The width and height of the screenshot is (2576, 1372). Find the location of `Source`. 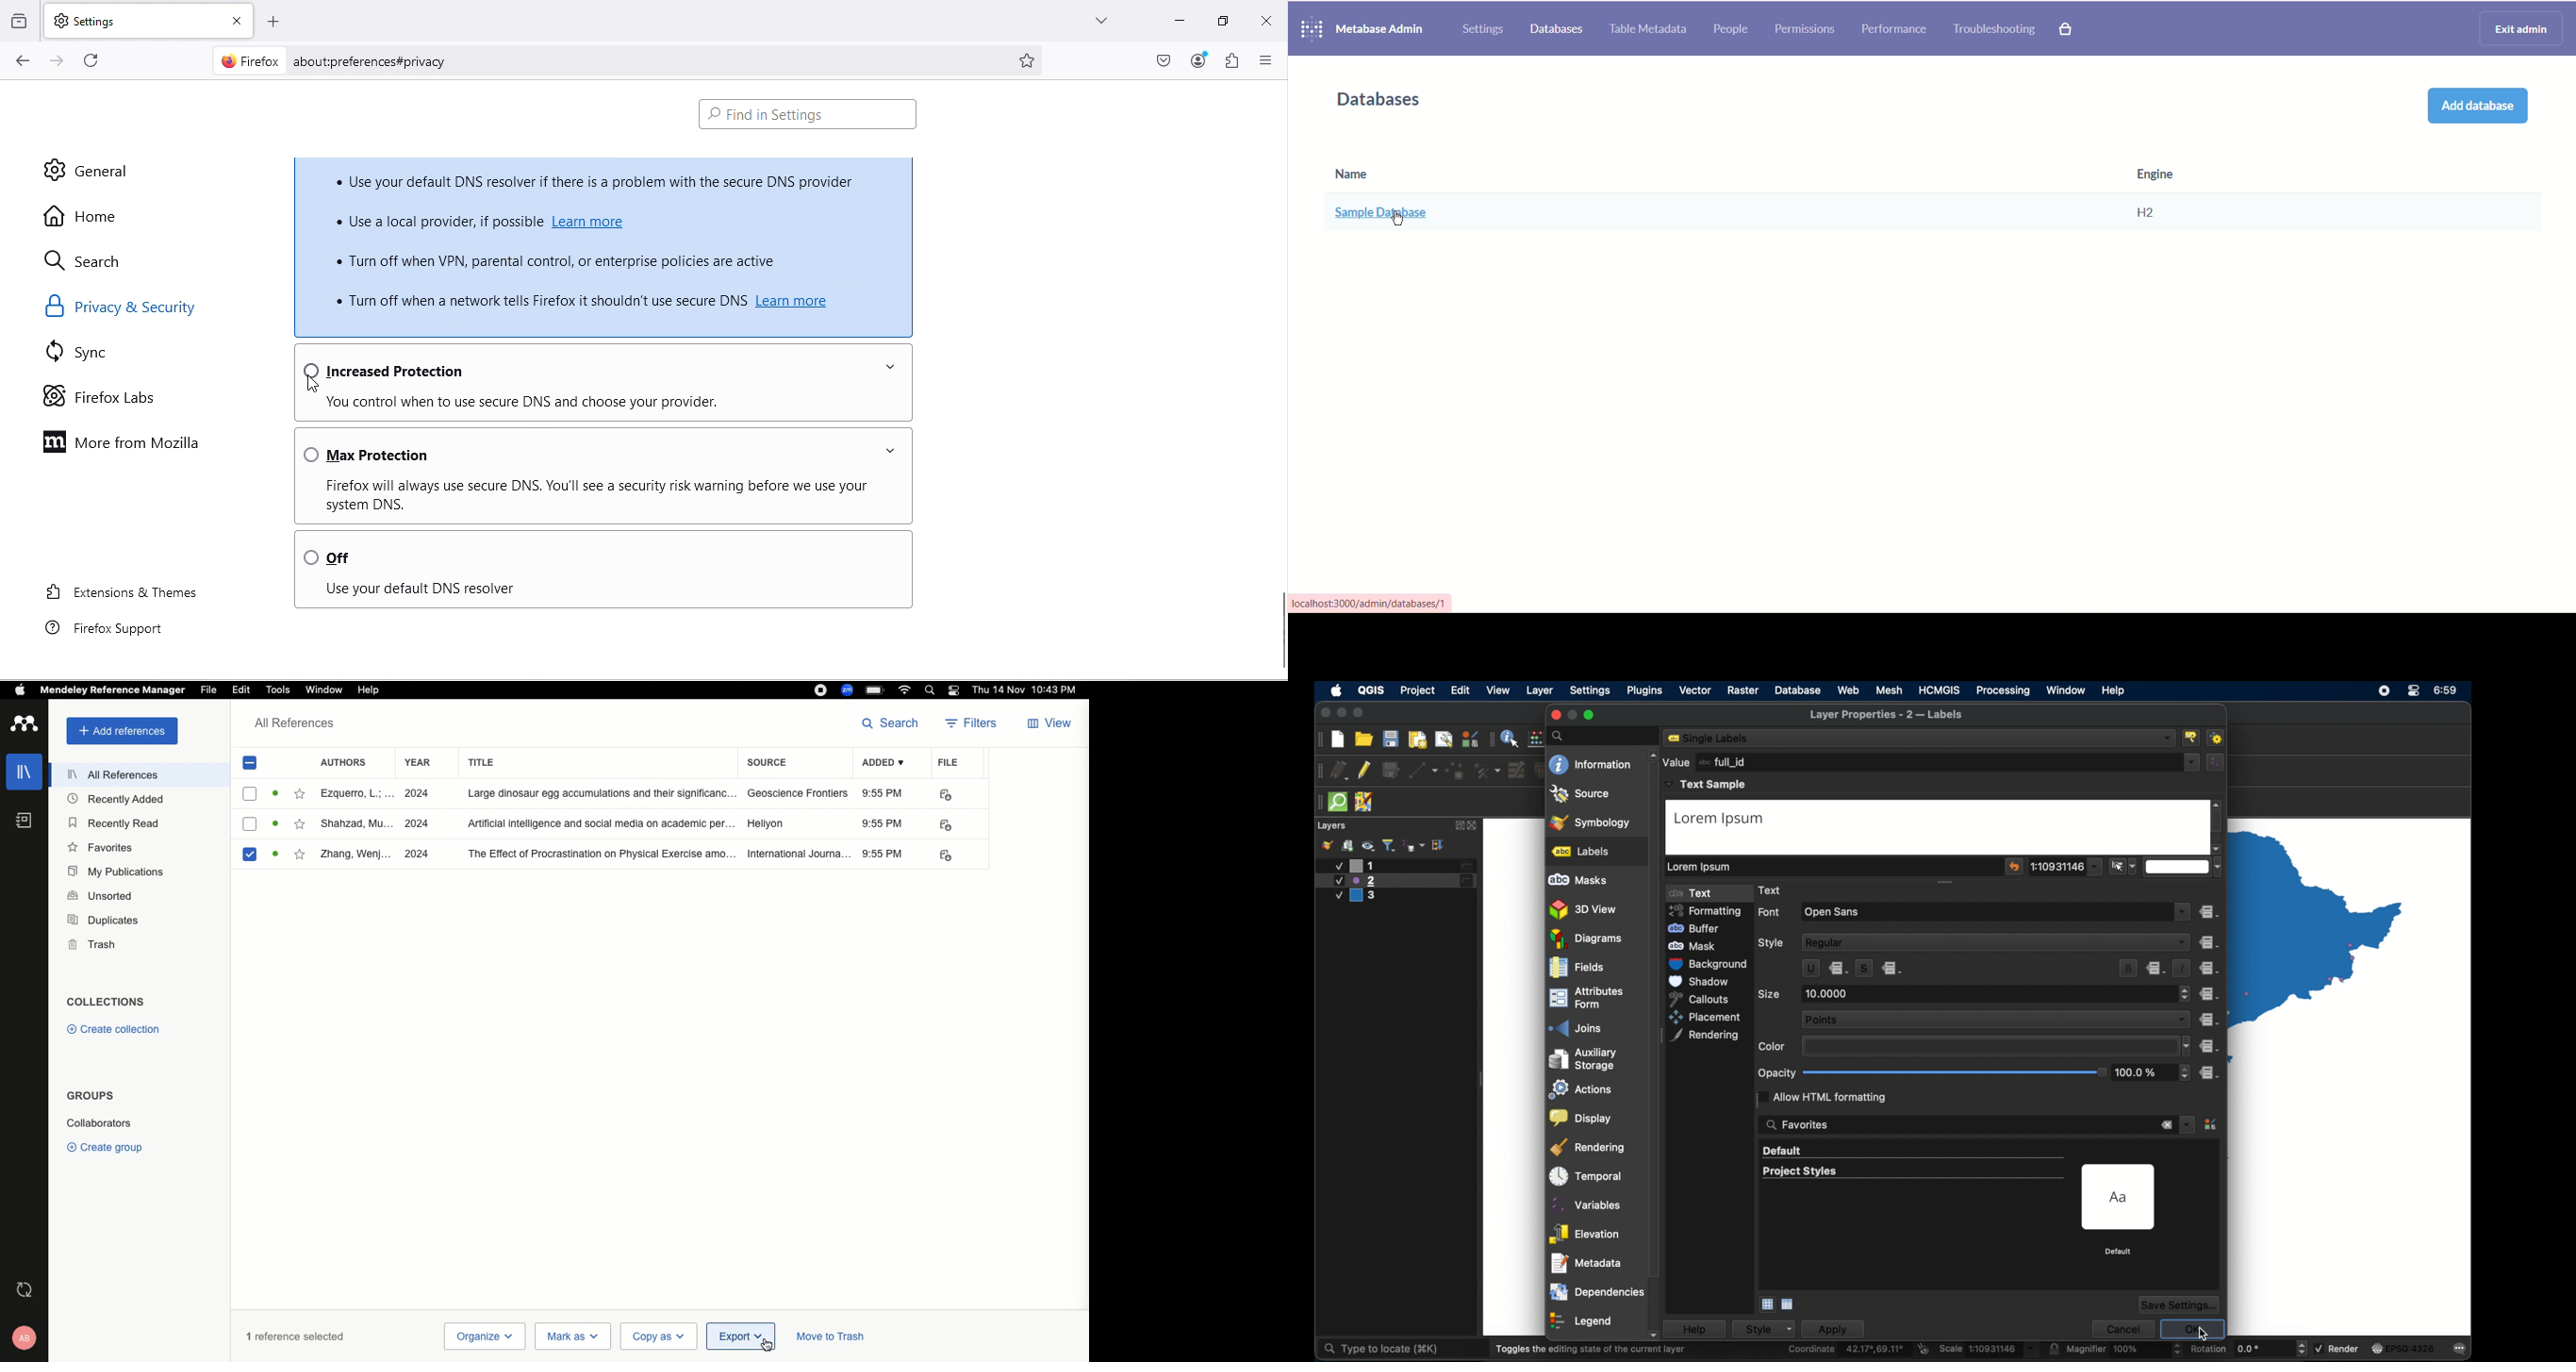

Source is located at coordinates (772, 764).